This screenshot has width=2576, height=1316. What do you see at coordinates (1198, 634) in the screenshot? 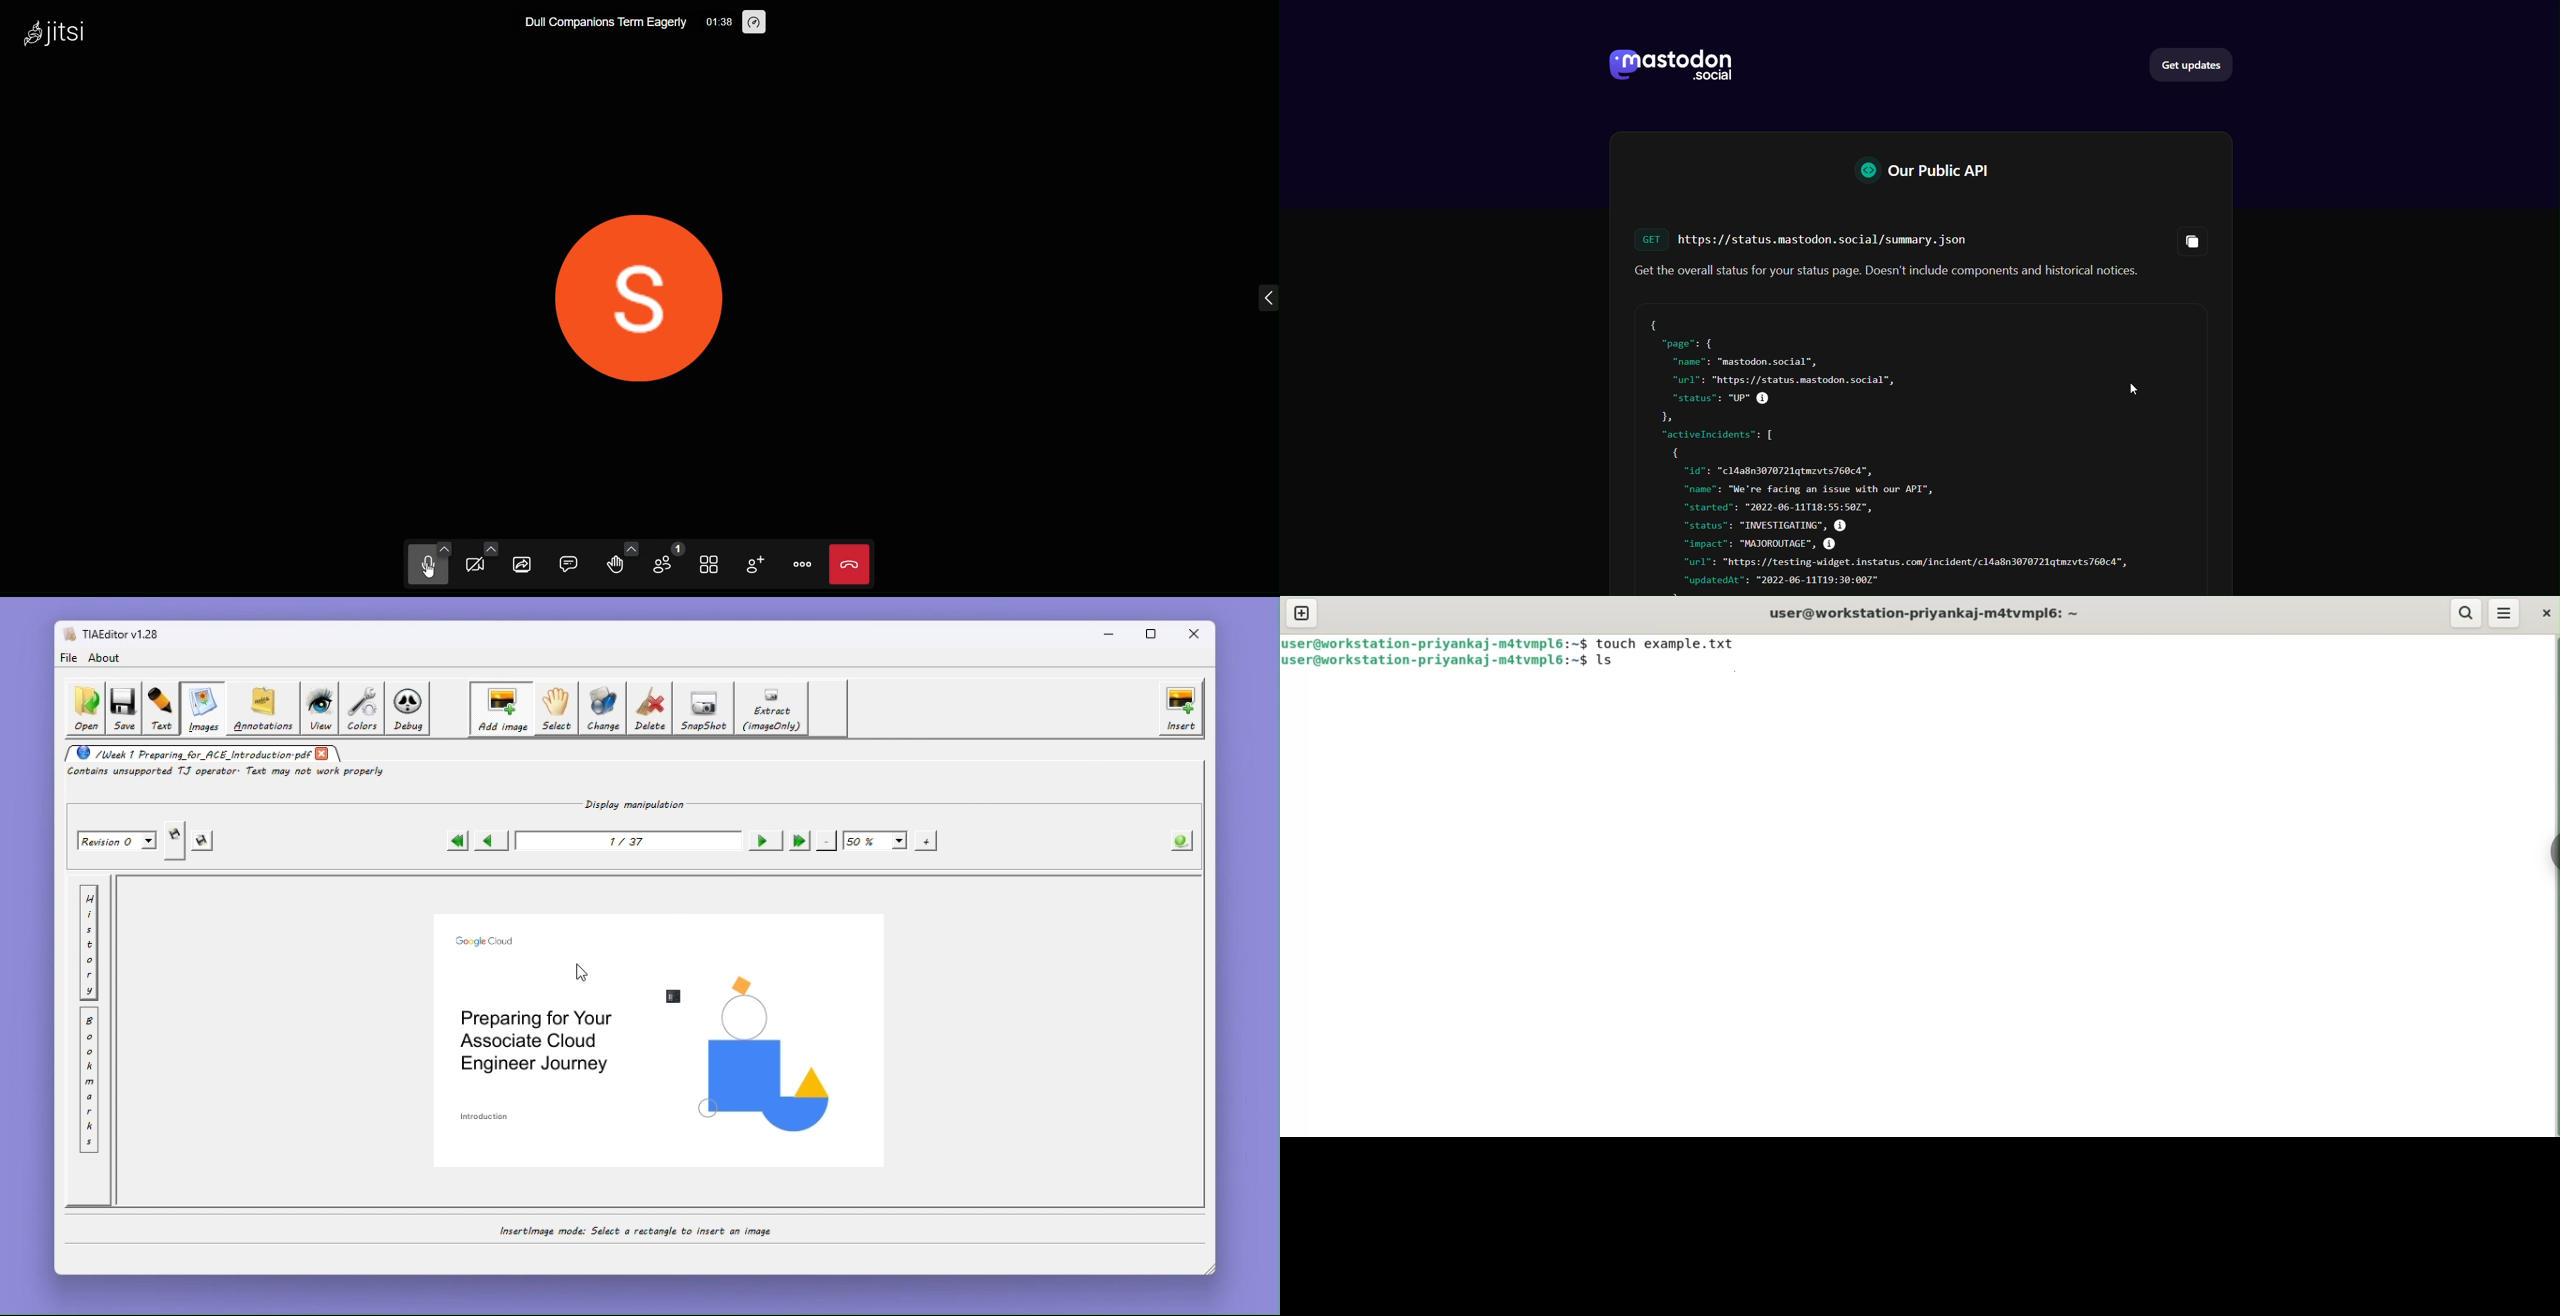
I see `close` at bounding box center [1198, 634].